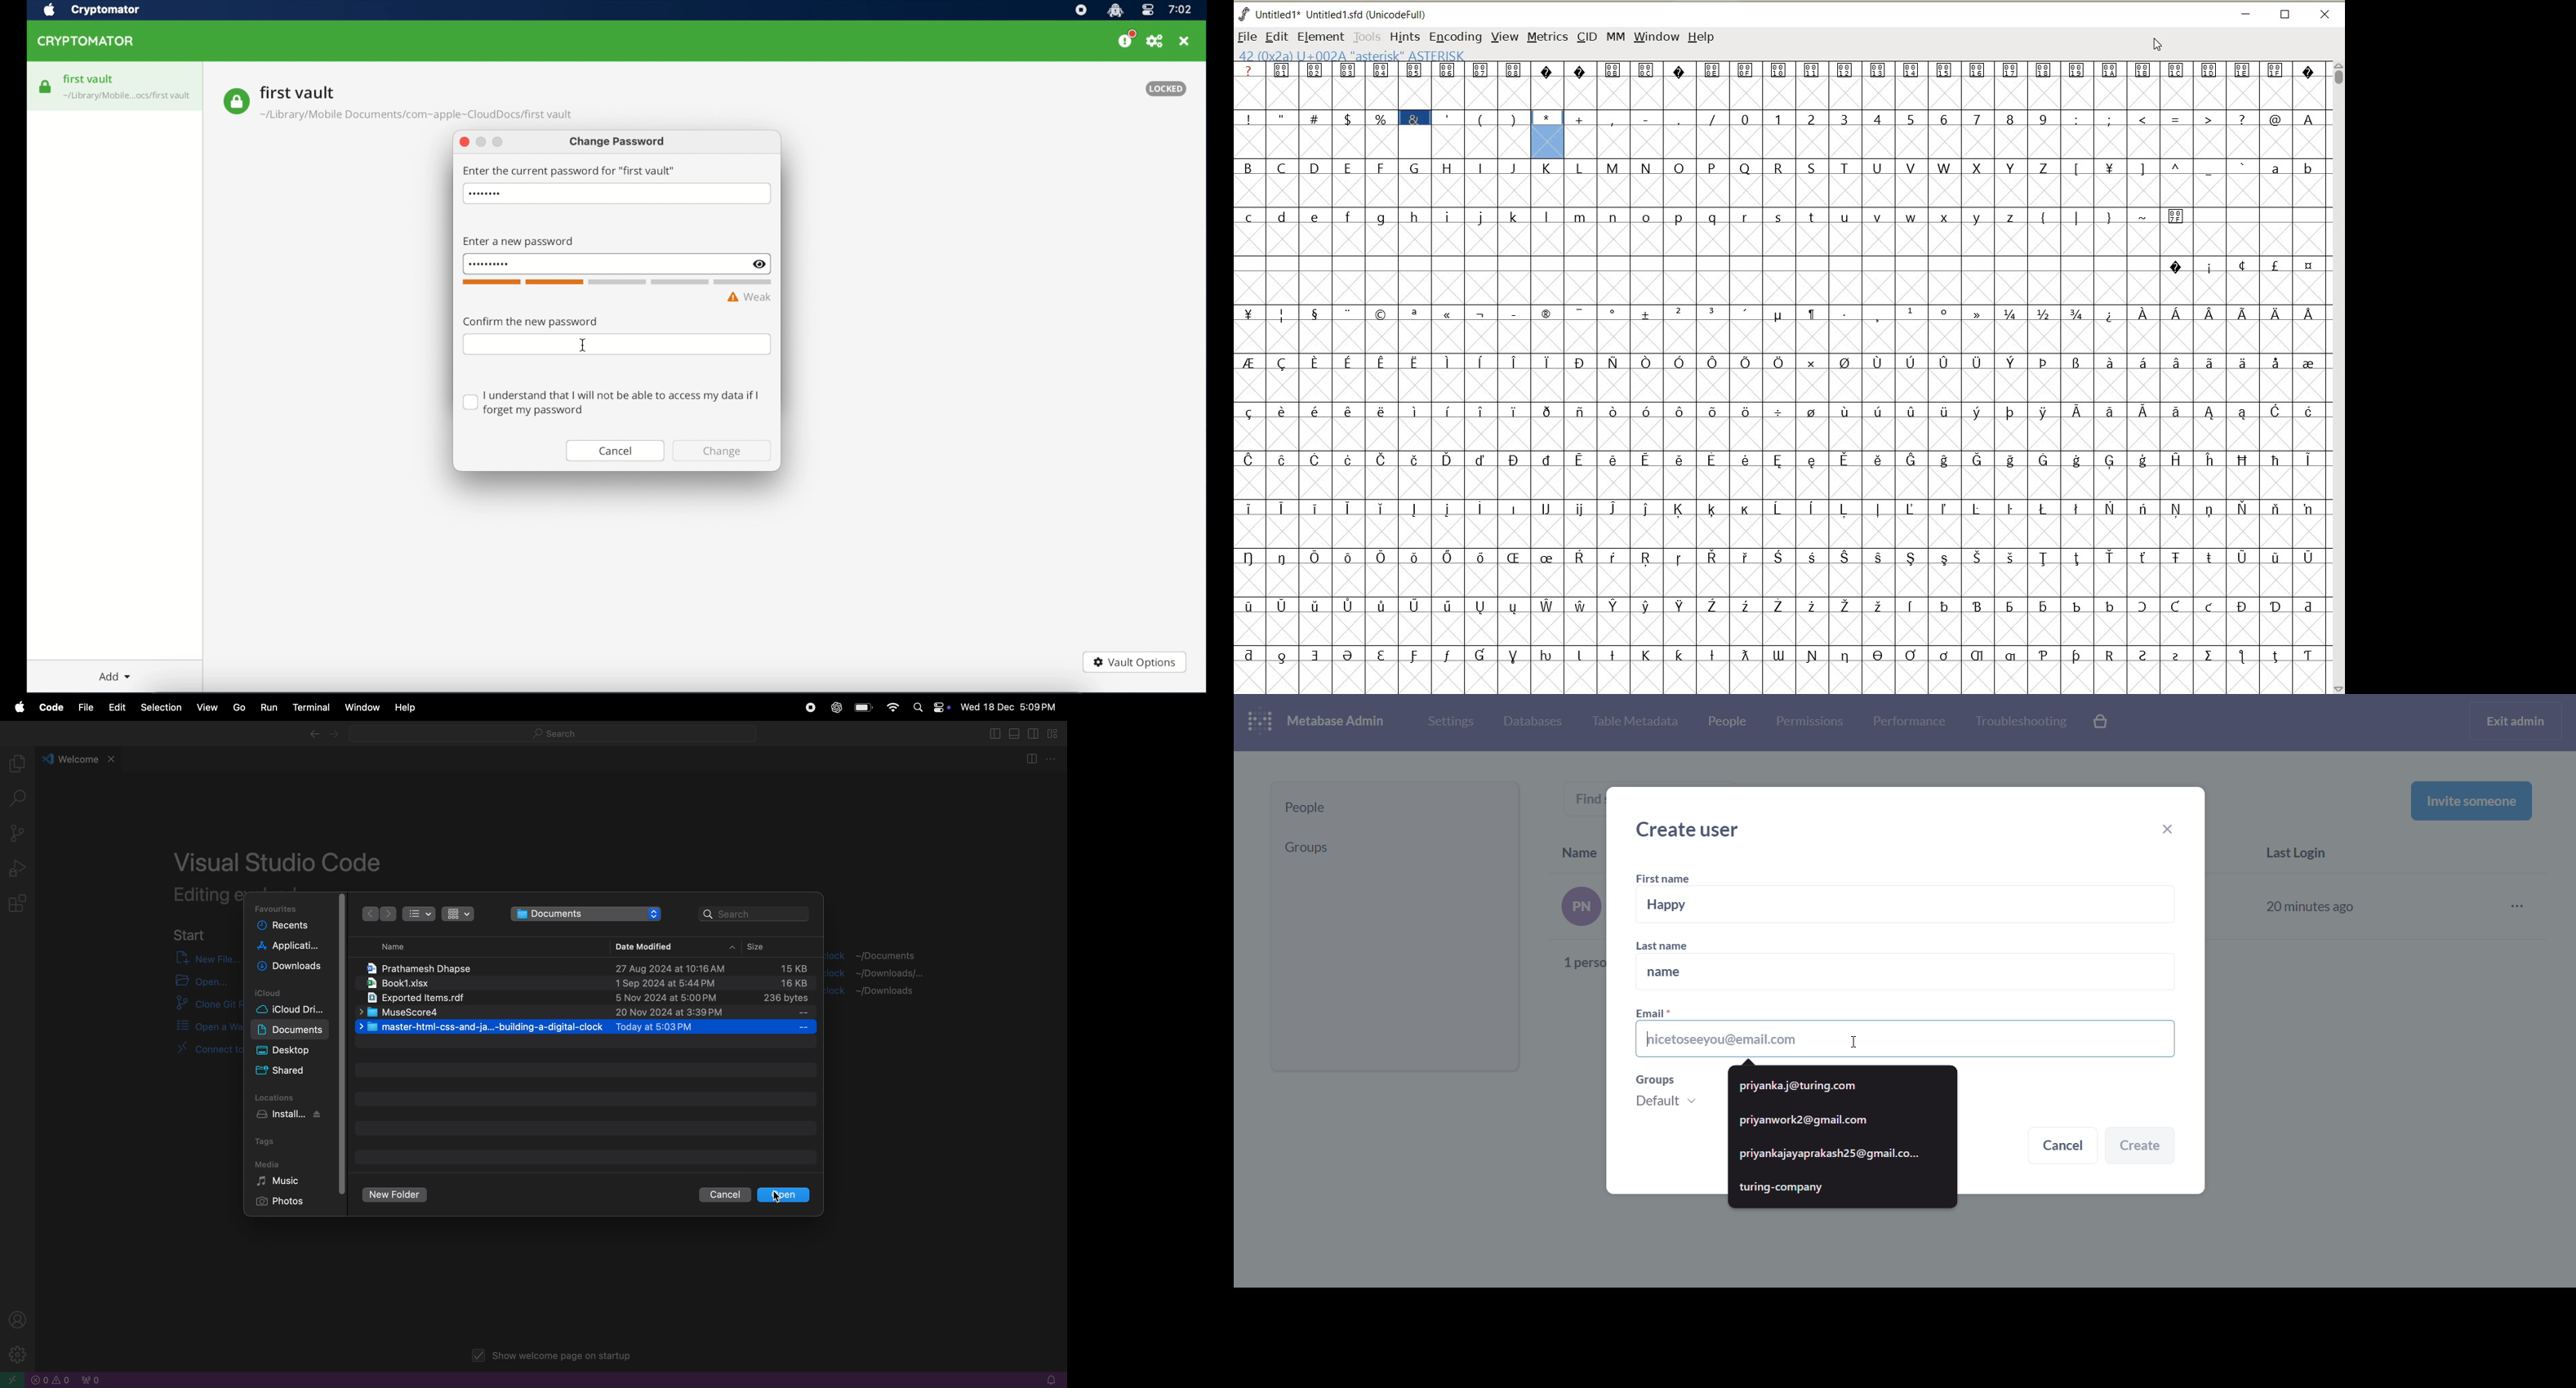 Image resolution: width=2576 pixels, height=1400 pixels. Describe the element at coordinates (1548, 135) in the screenshot. I see `glyph selected` at that location.